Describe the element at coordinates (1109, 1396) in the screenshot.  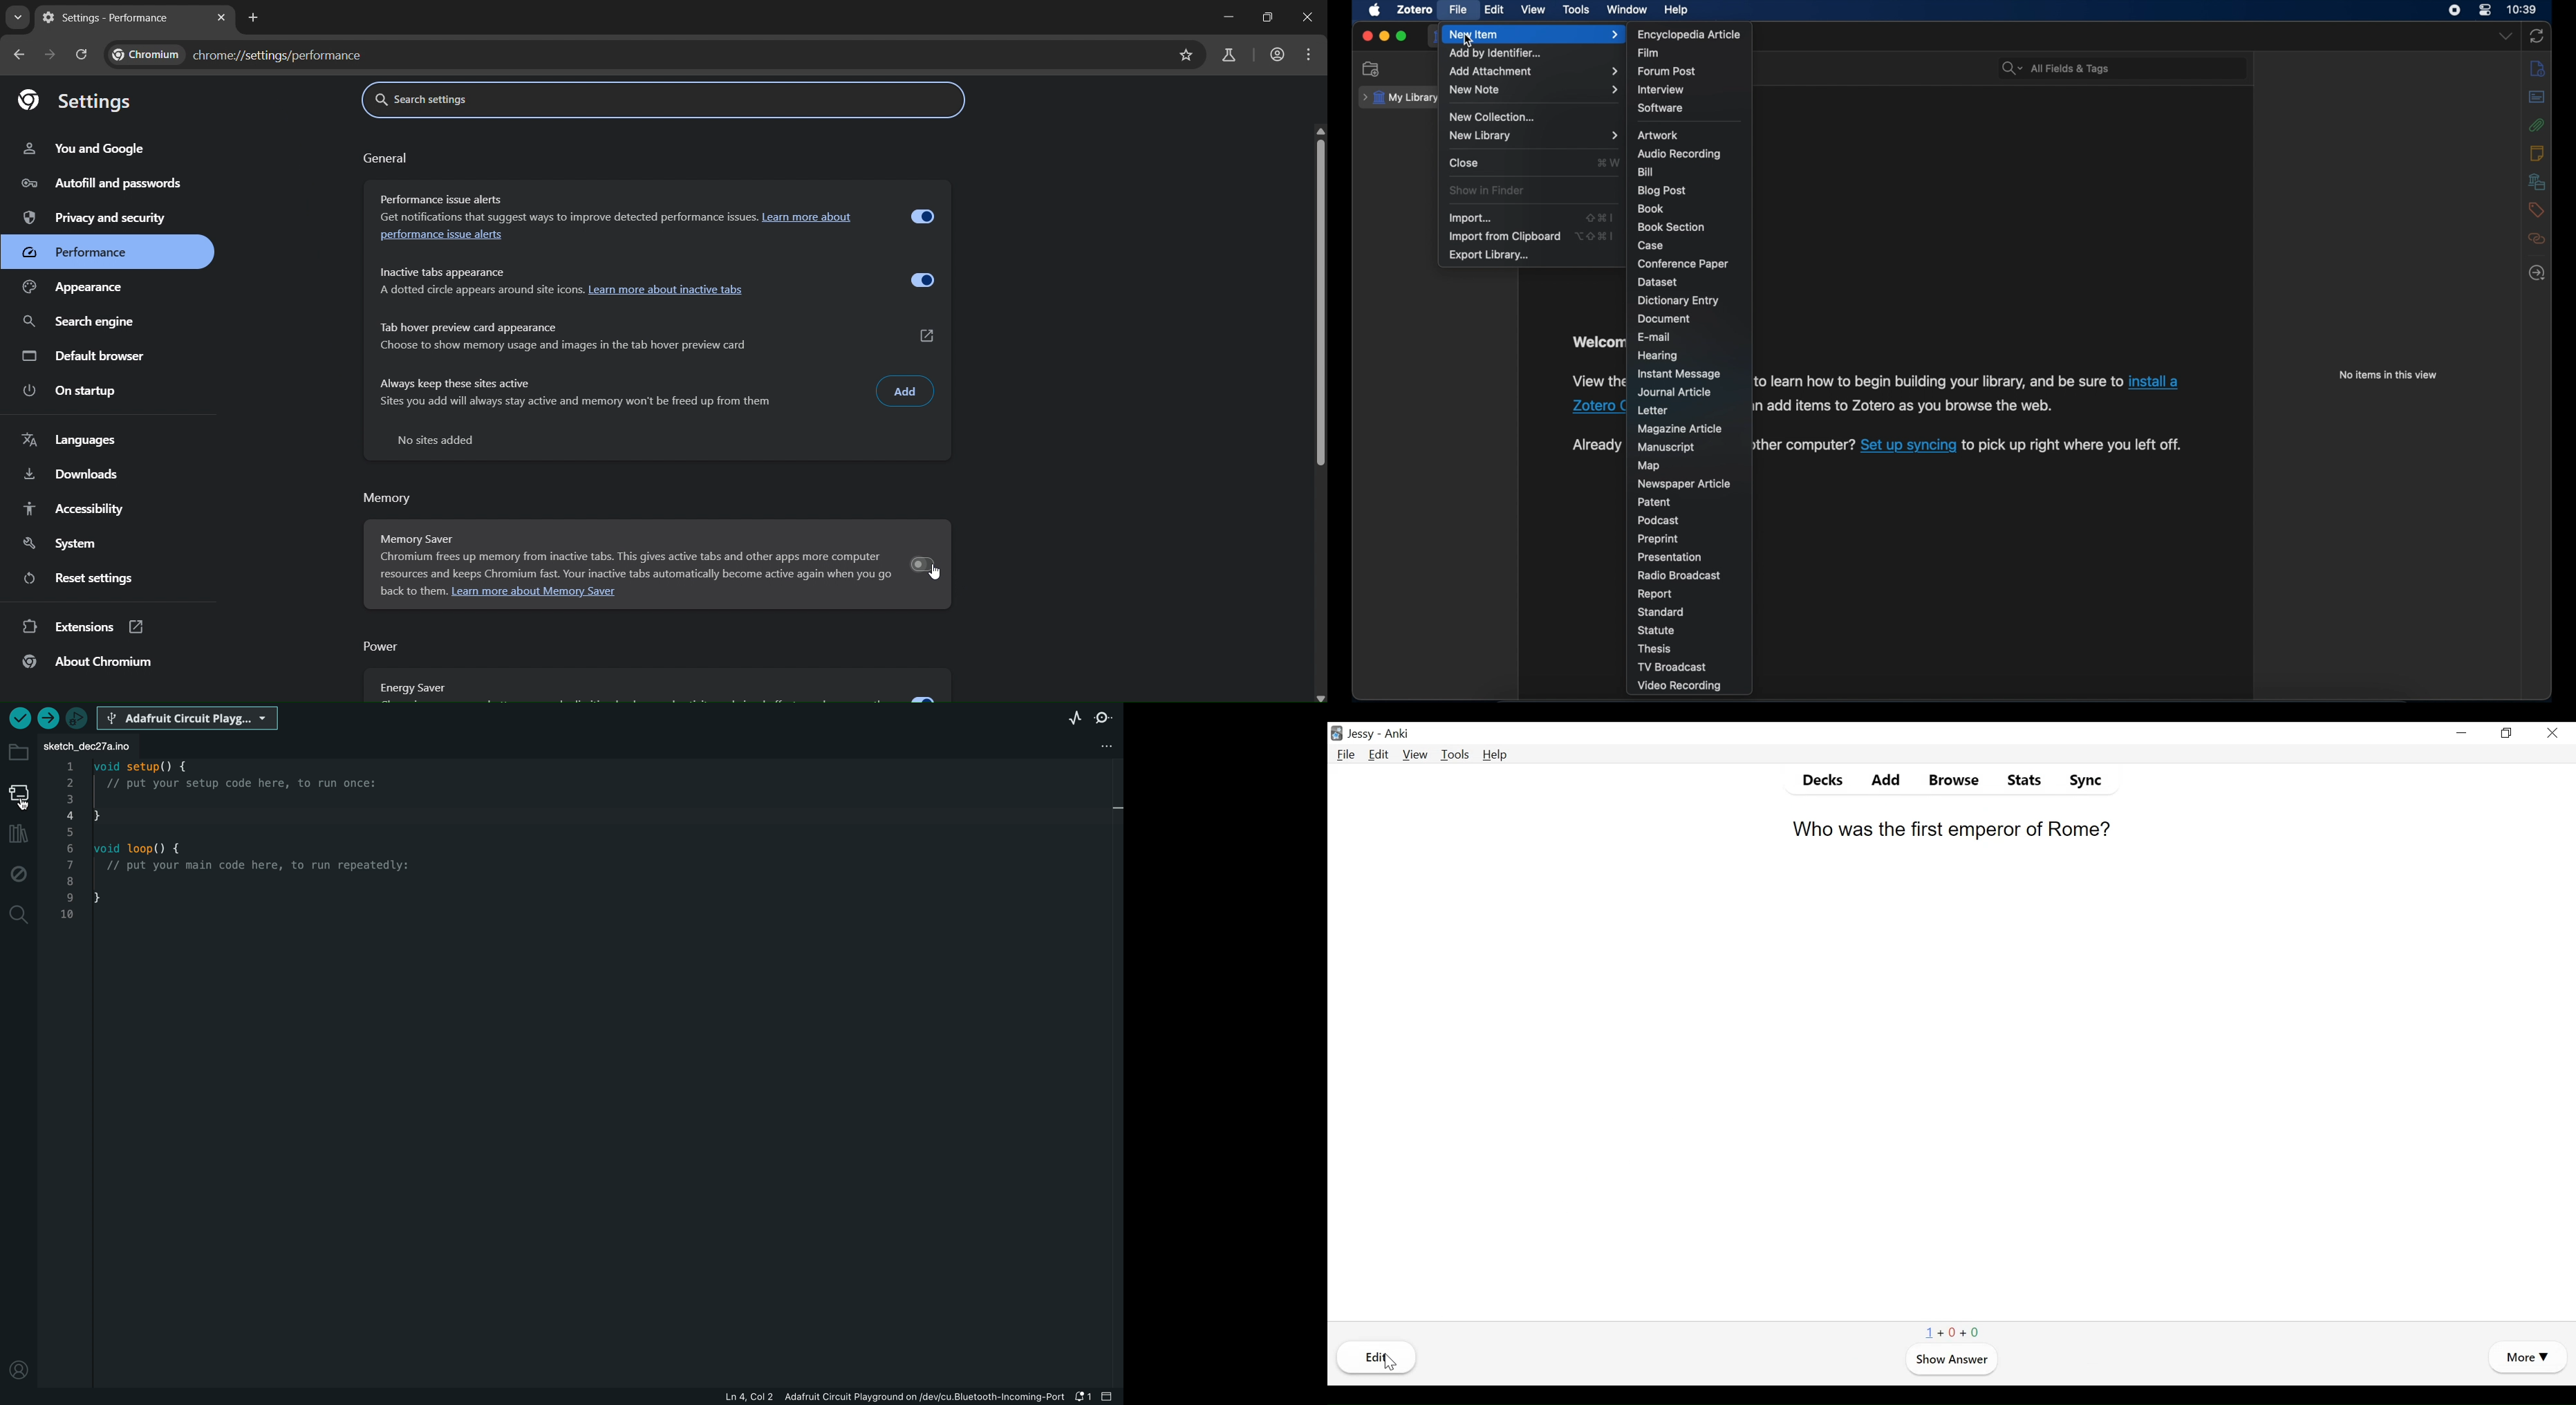
I see `close slide bar` at that location.